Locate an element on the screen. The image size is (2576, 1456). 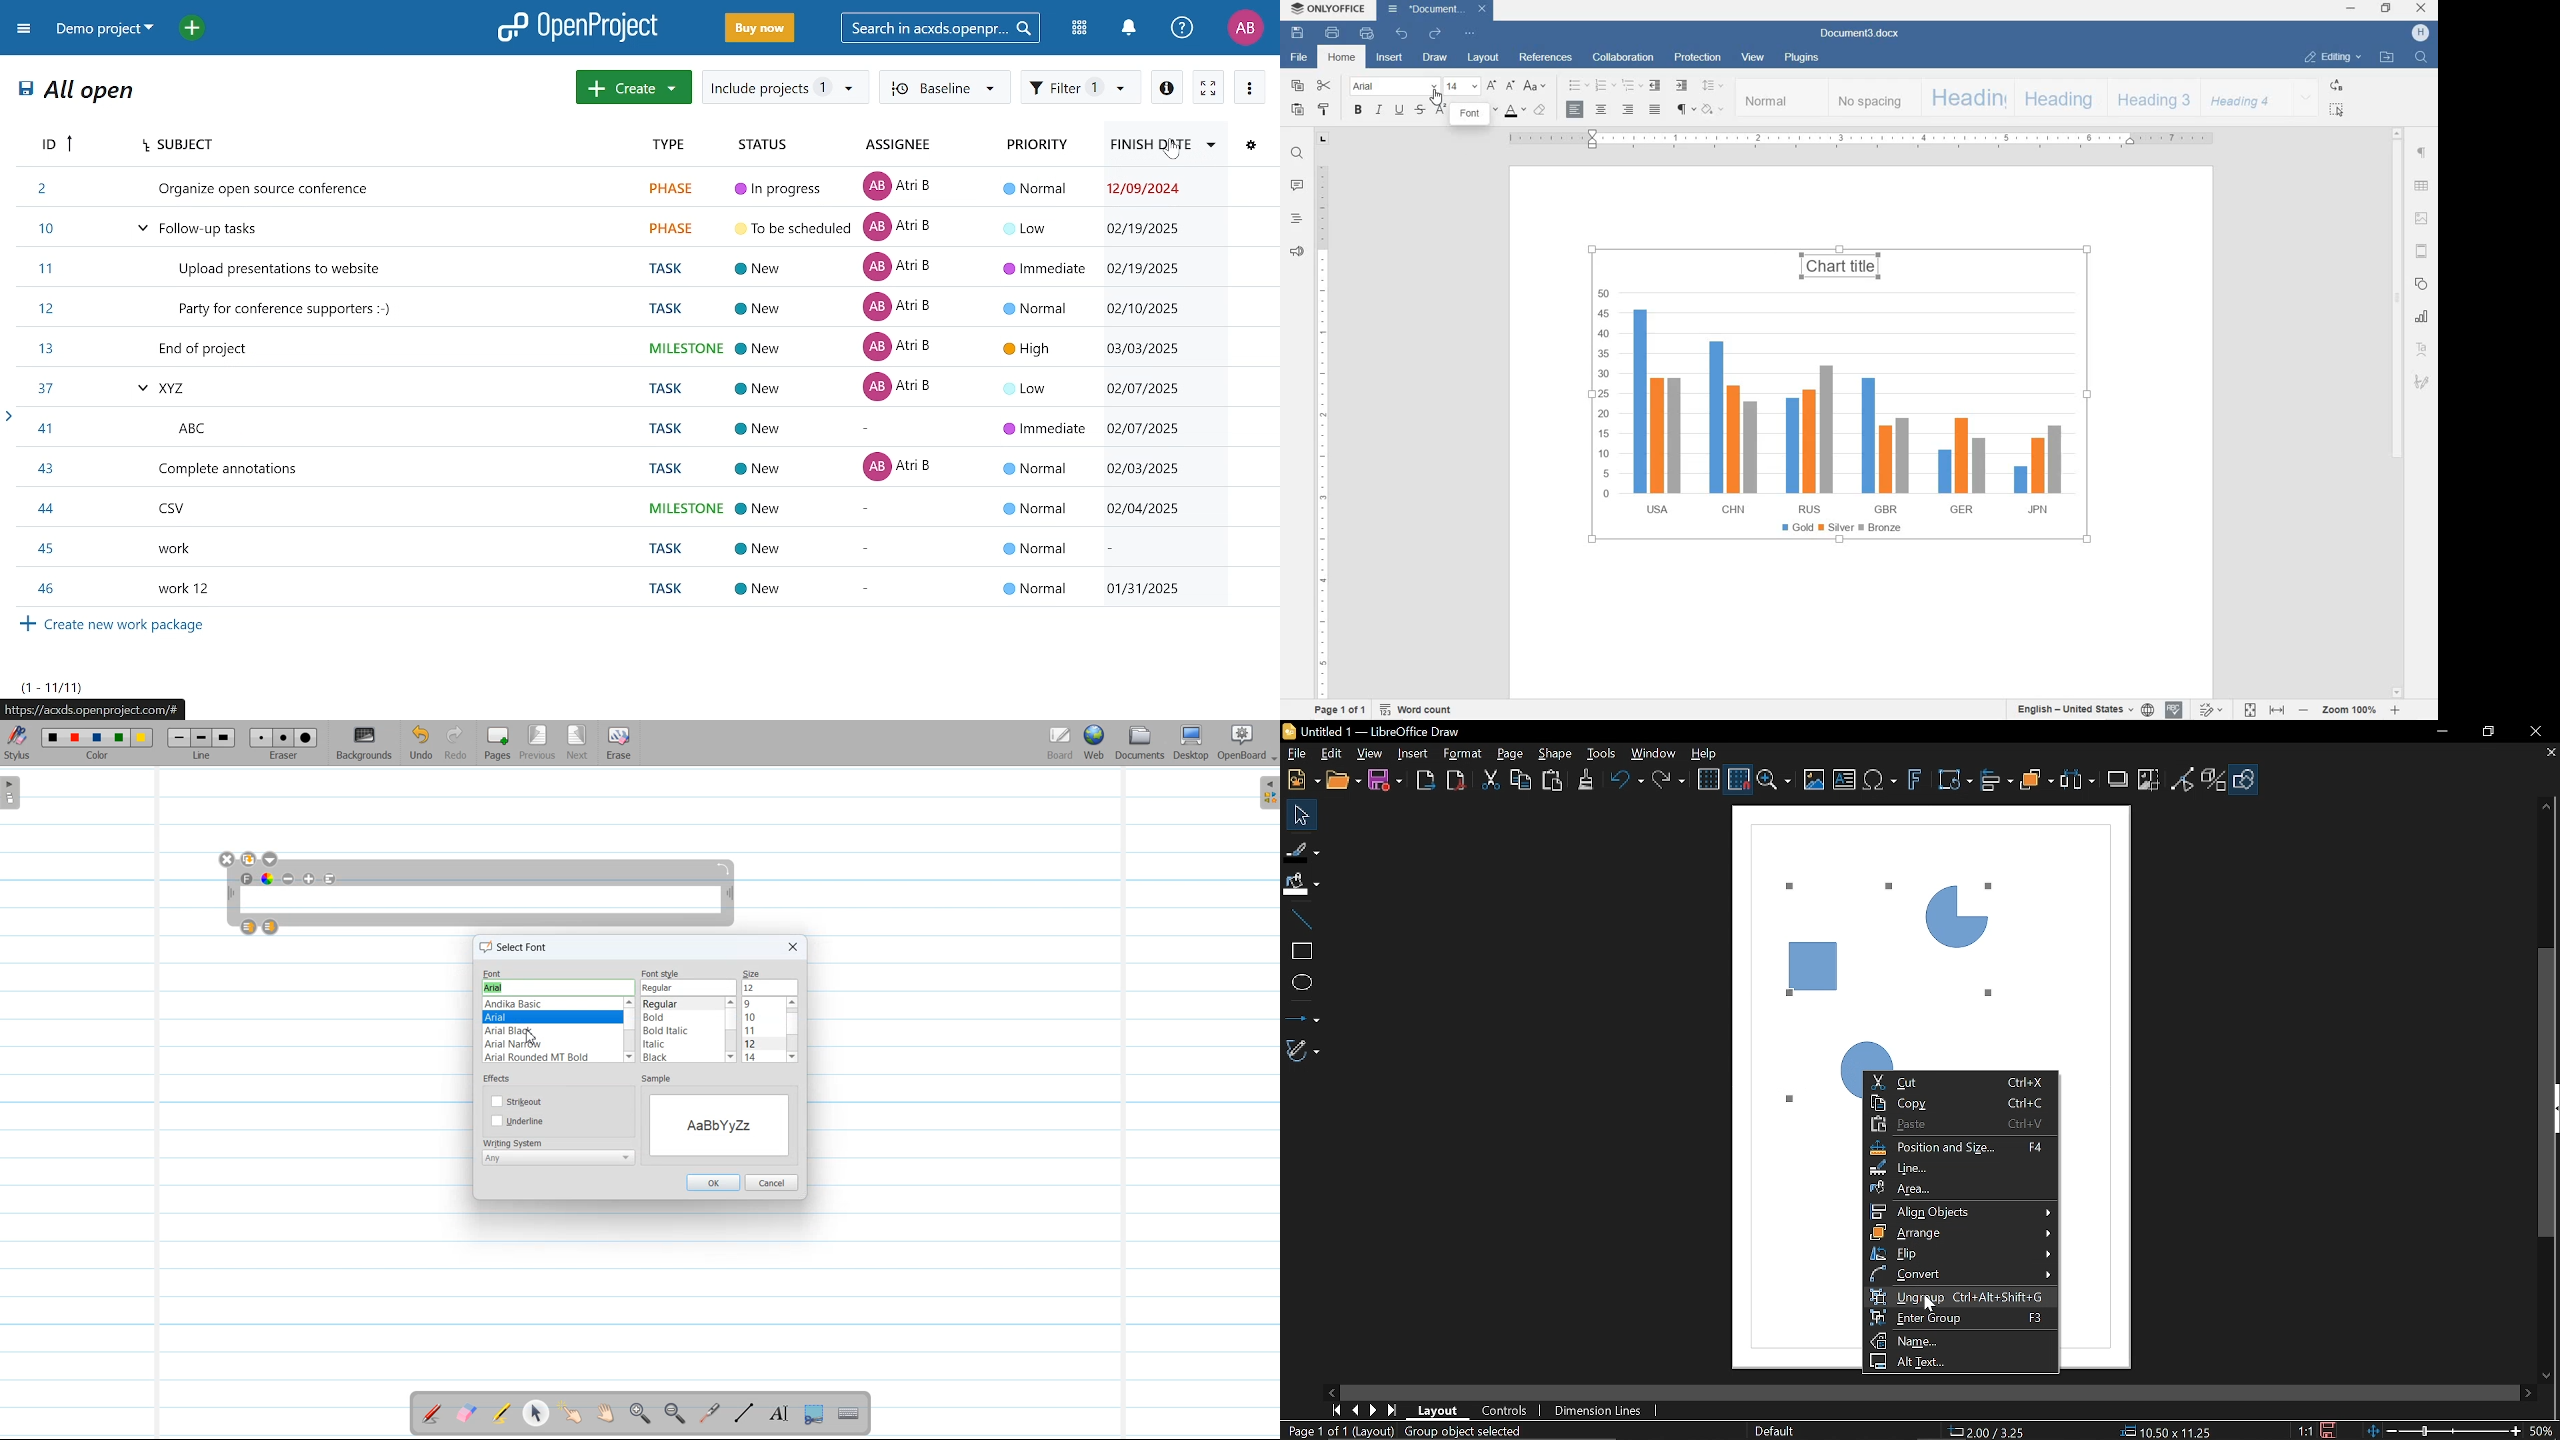
task titled "work" is located at coordinates (651, 545).